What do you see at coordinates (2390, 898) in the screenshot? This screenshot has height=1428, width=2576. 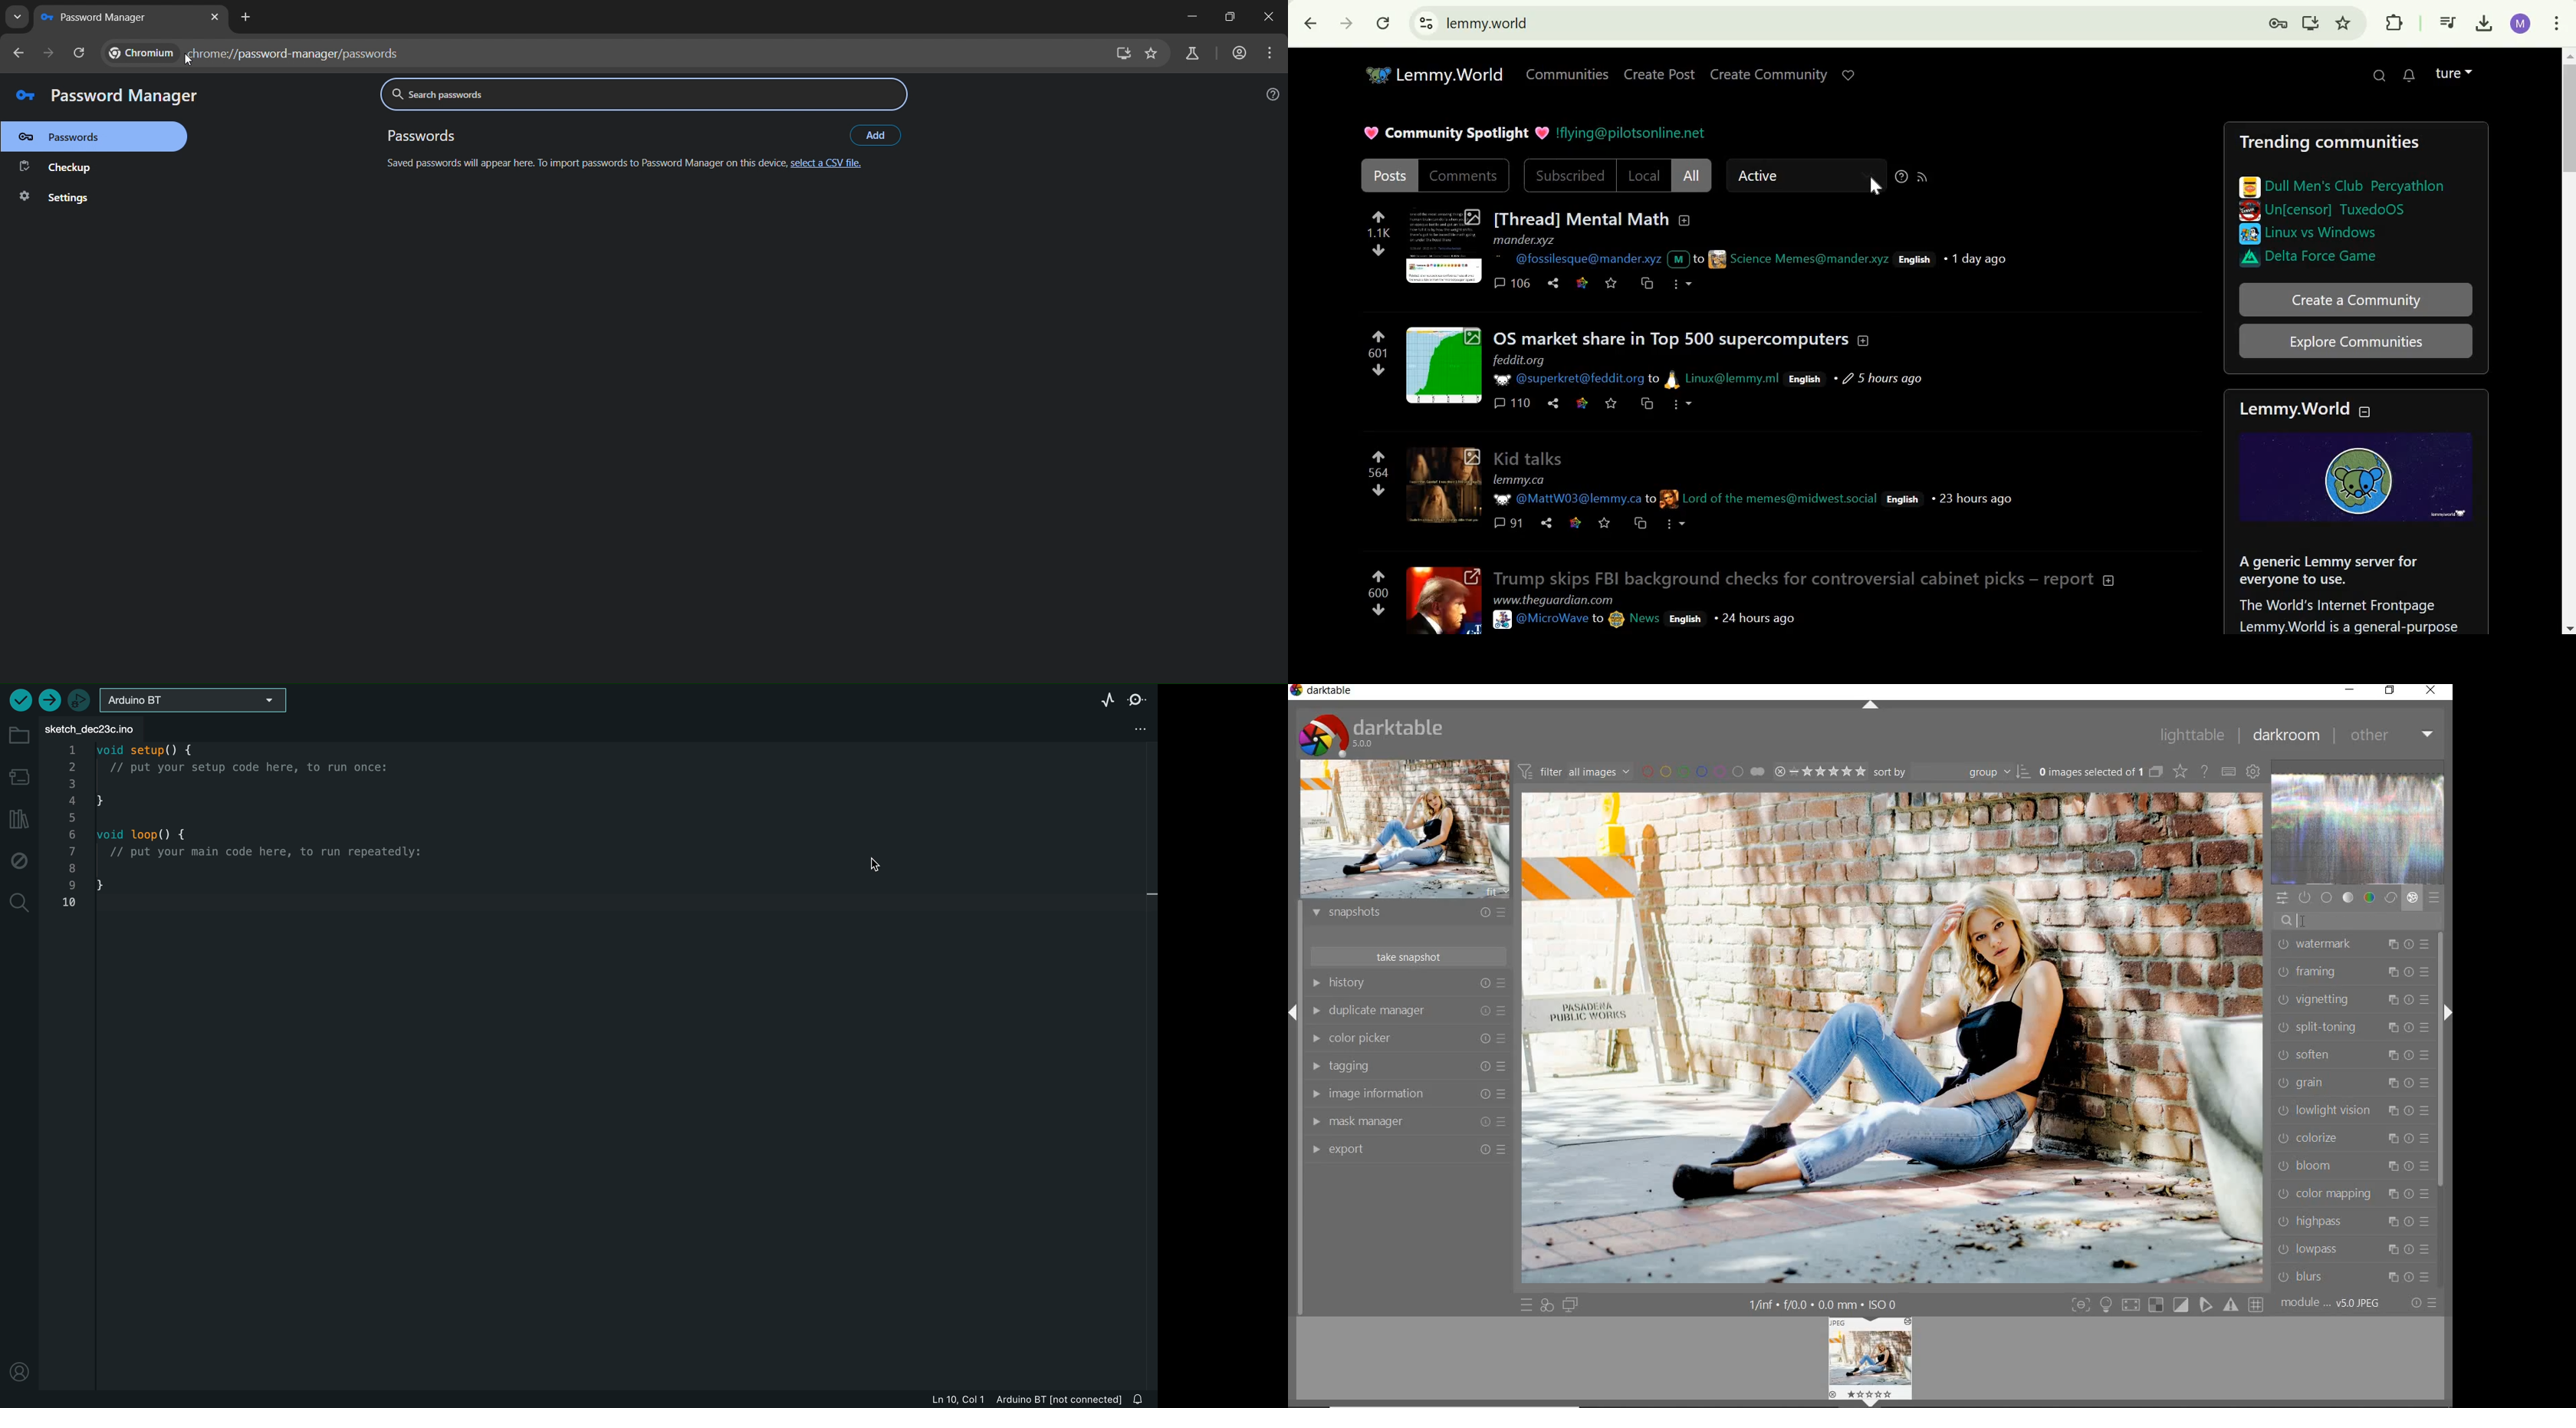 I see `correct` at bounding box center [2390, 898].